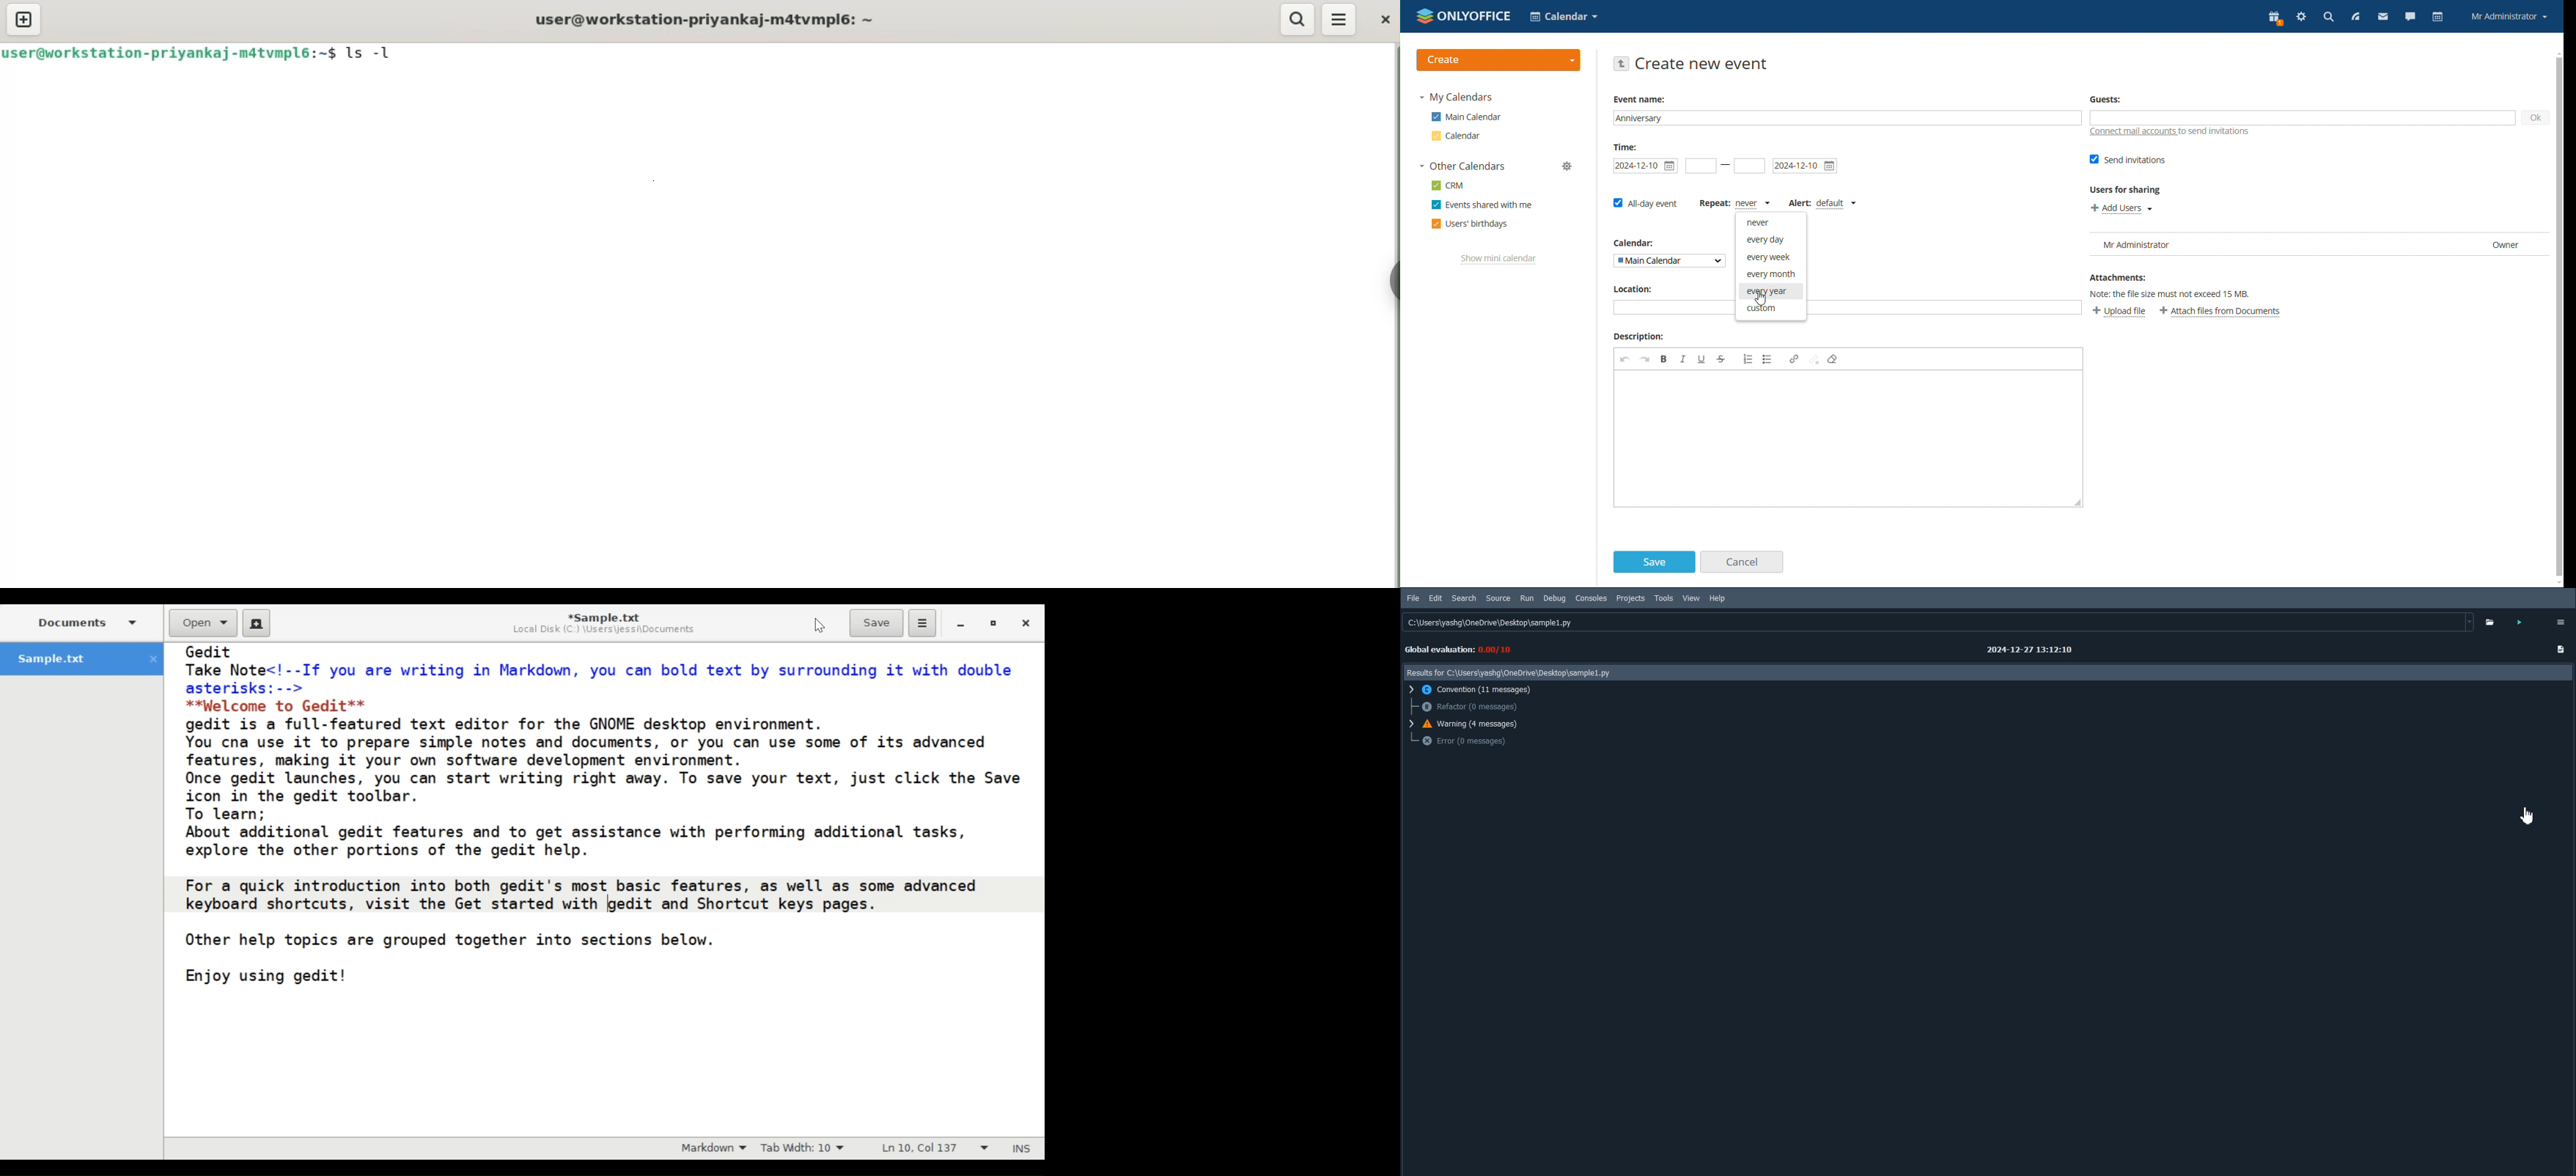 This screenshot has width=2576, height=1176. I want to click on mail, so click(2383, 17).